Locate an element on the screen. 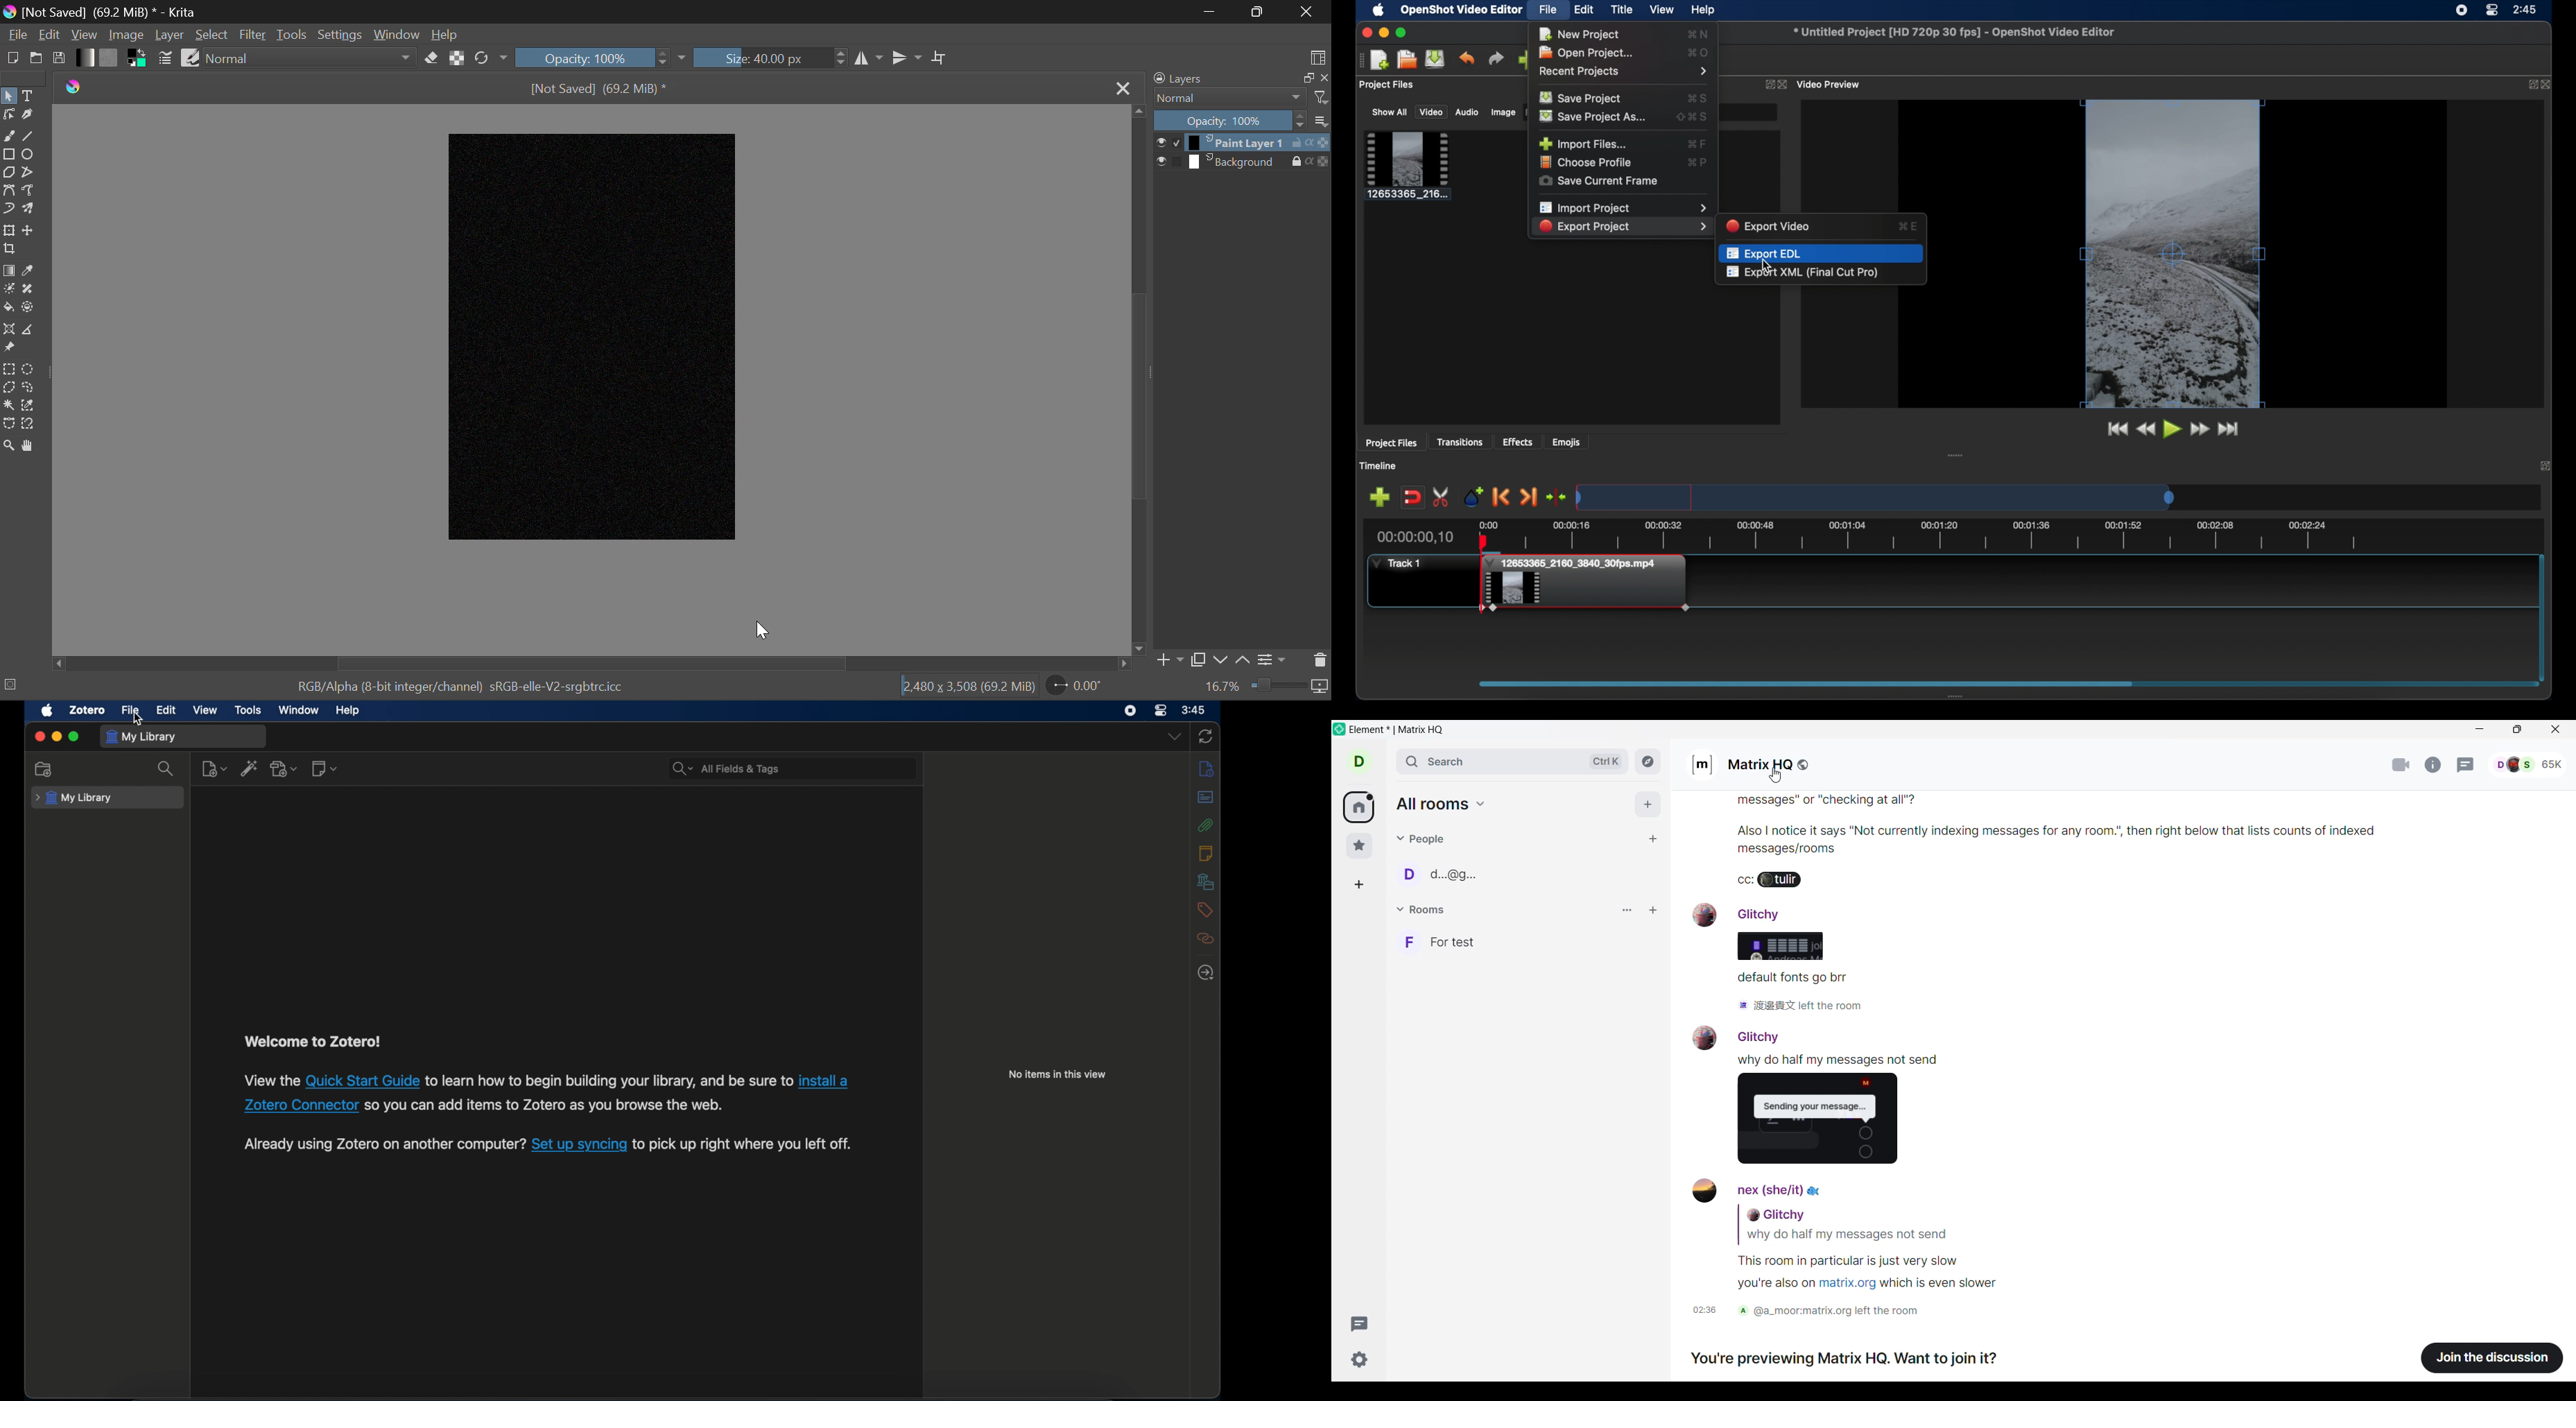 The height and width of the screenshot is (1428, 2576). Vertical Mirror Flip is located at coordinates (870, 58).